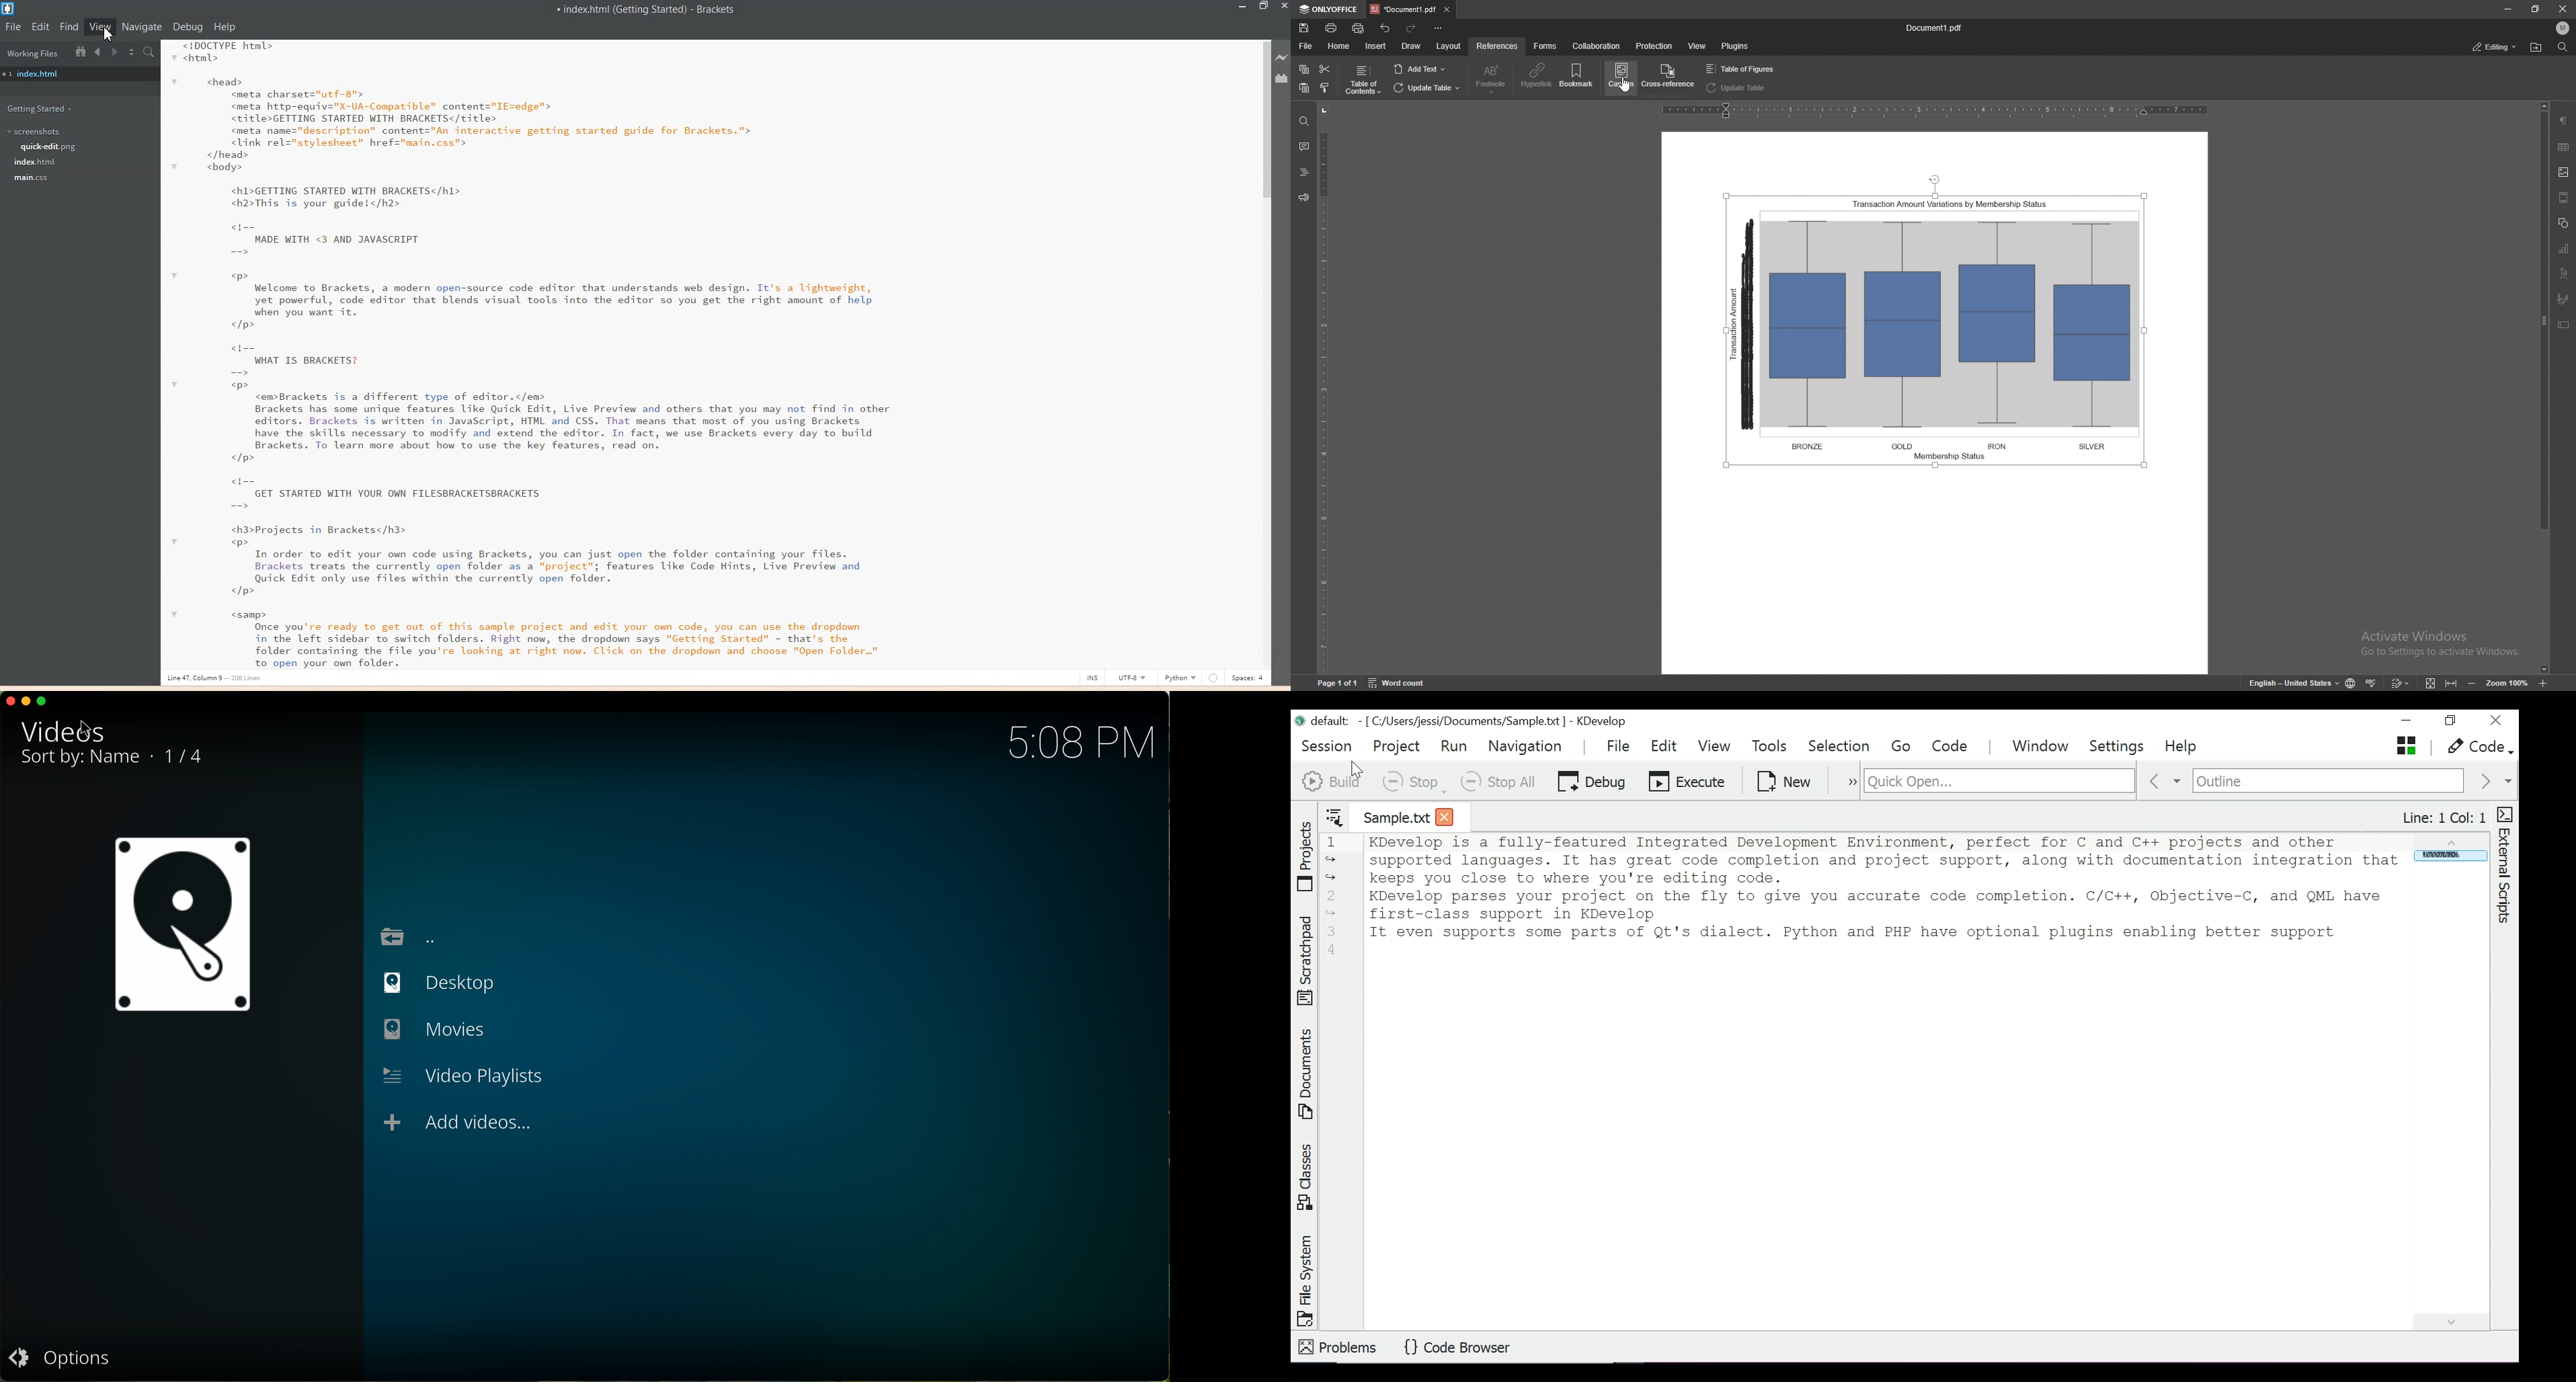 Image resolution: width=2576 pixels, height=1400 pixels. What do you see at coordinates (1738, 88) in the screenshot?
I see `update table` at bounding box center [1738, 88].